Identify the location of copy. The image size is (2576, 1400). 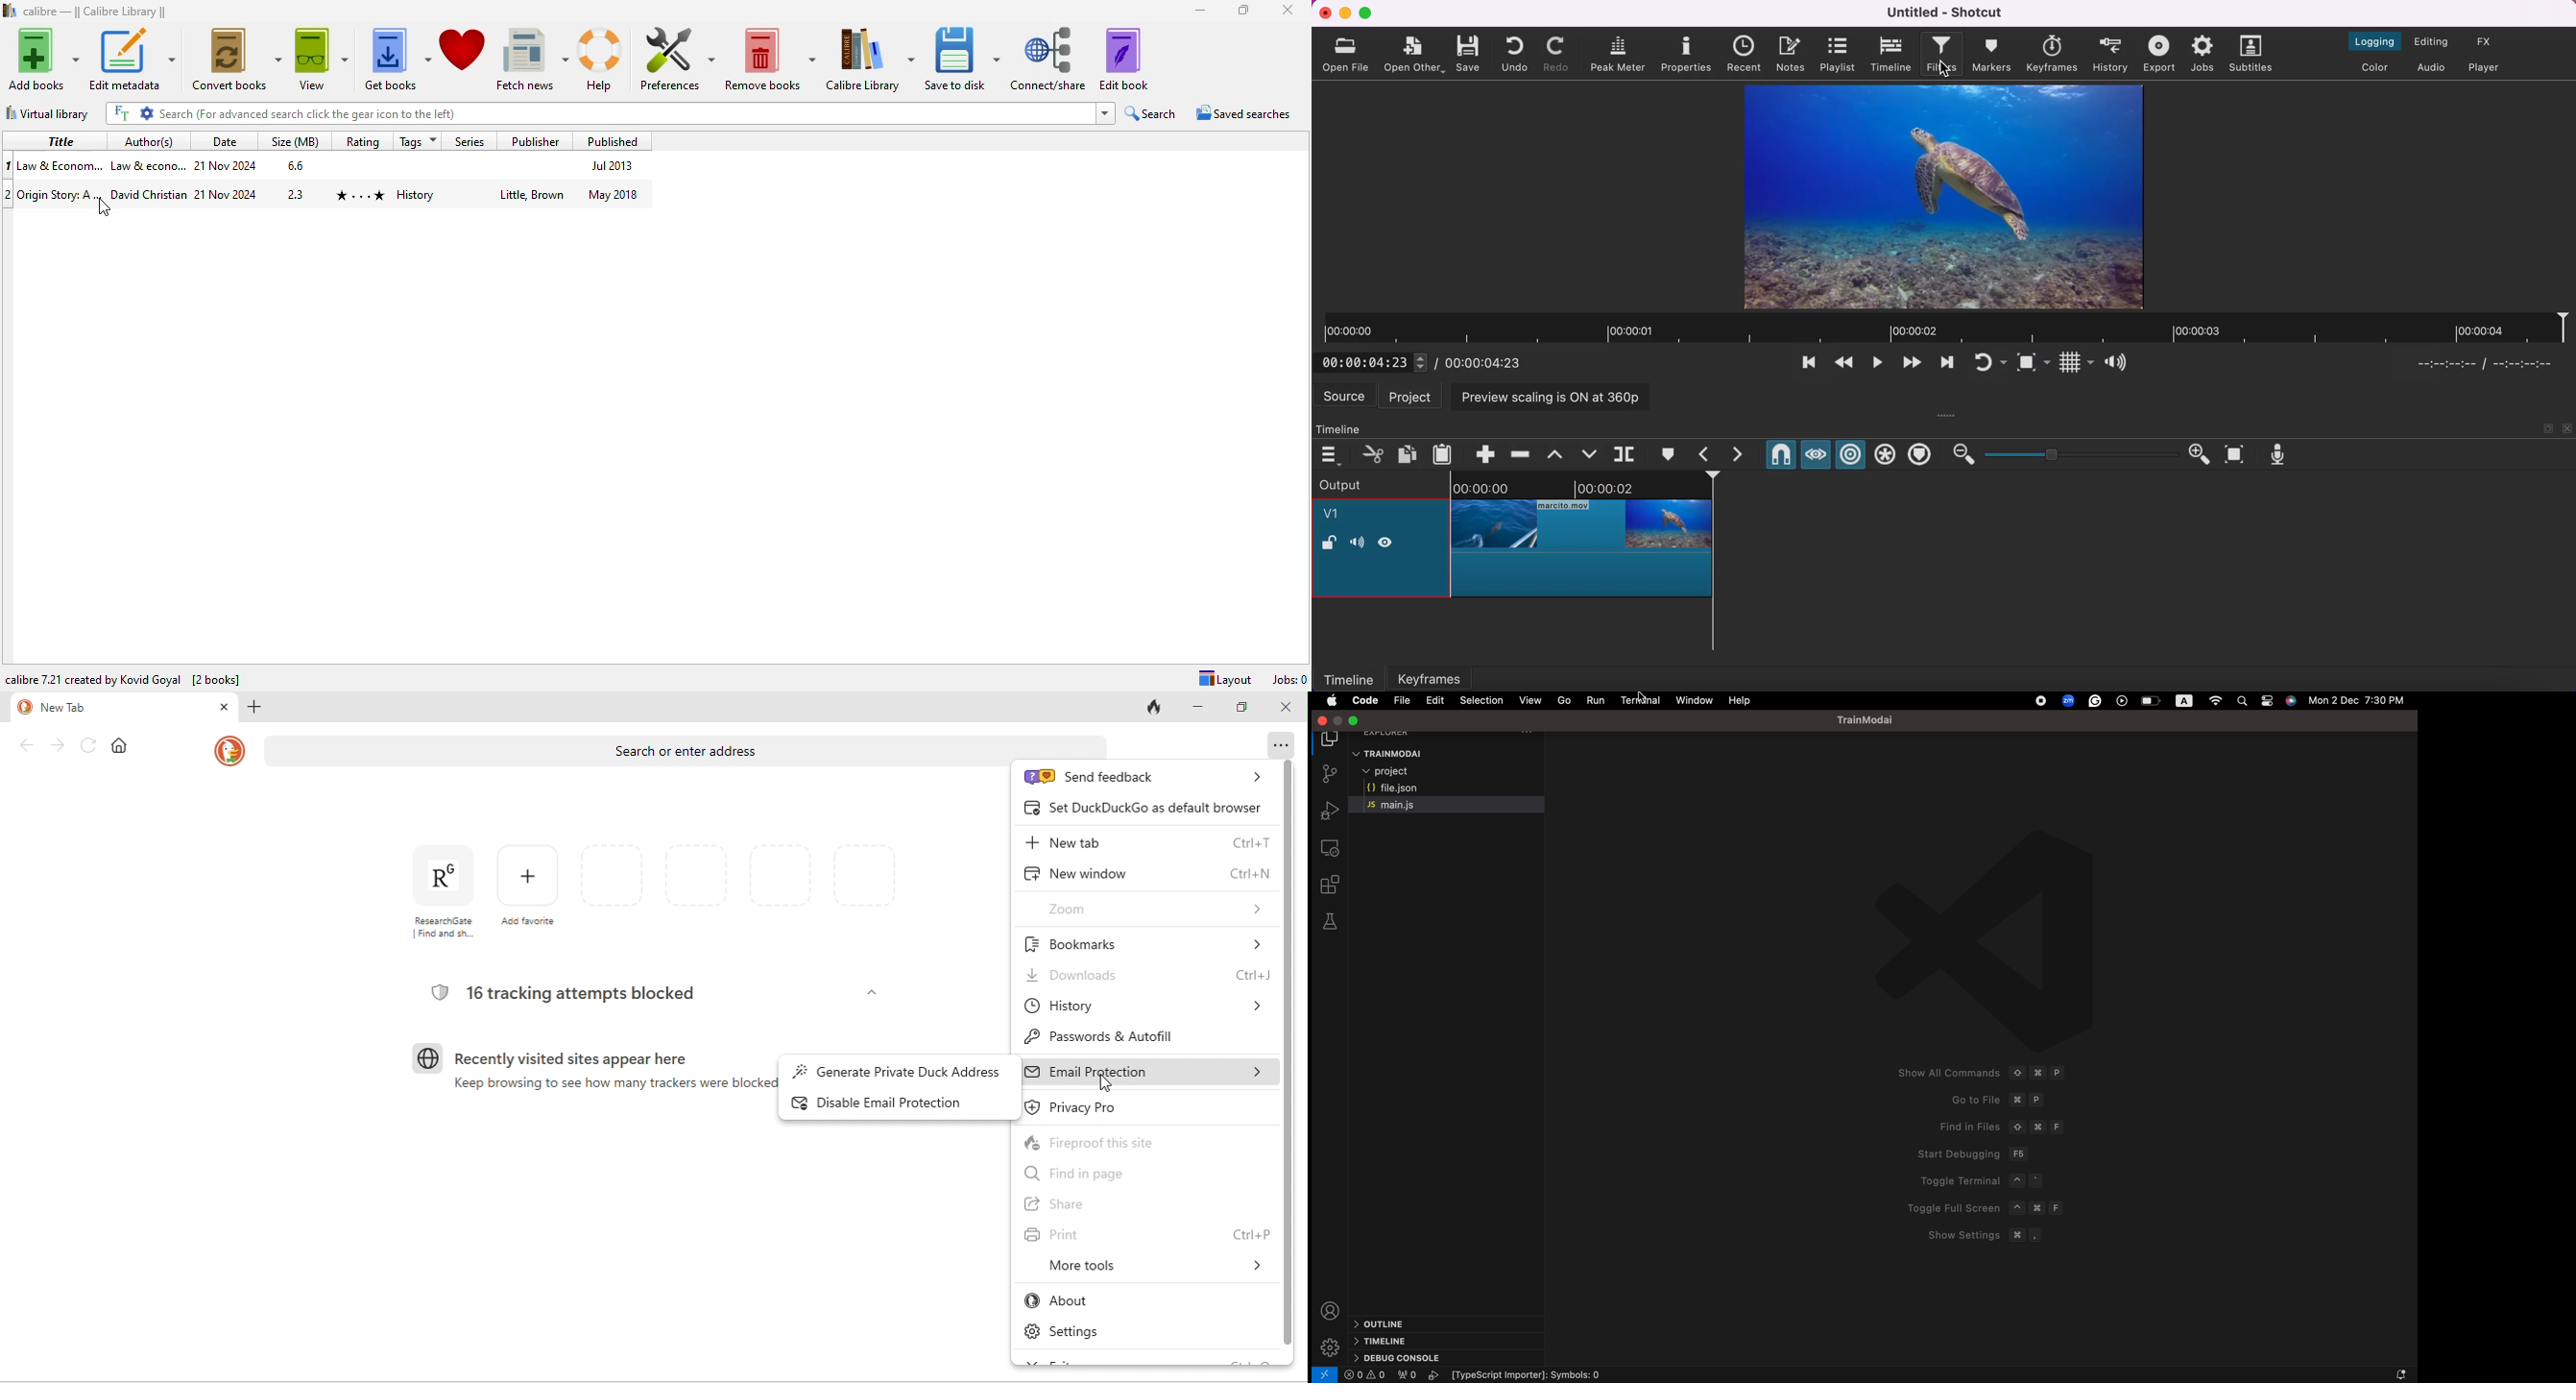
(1409, 453).